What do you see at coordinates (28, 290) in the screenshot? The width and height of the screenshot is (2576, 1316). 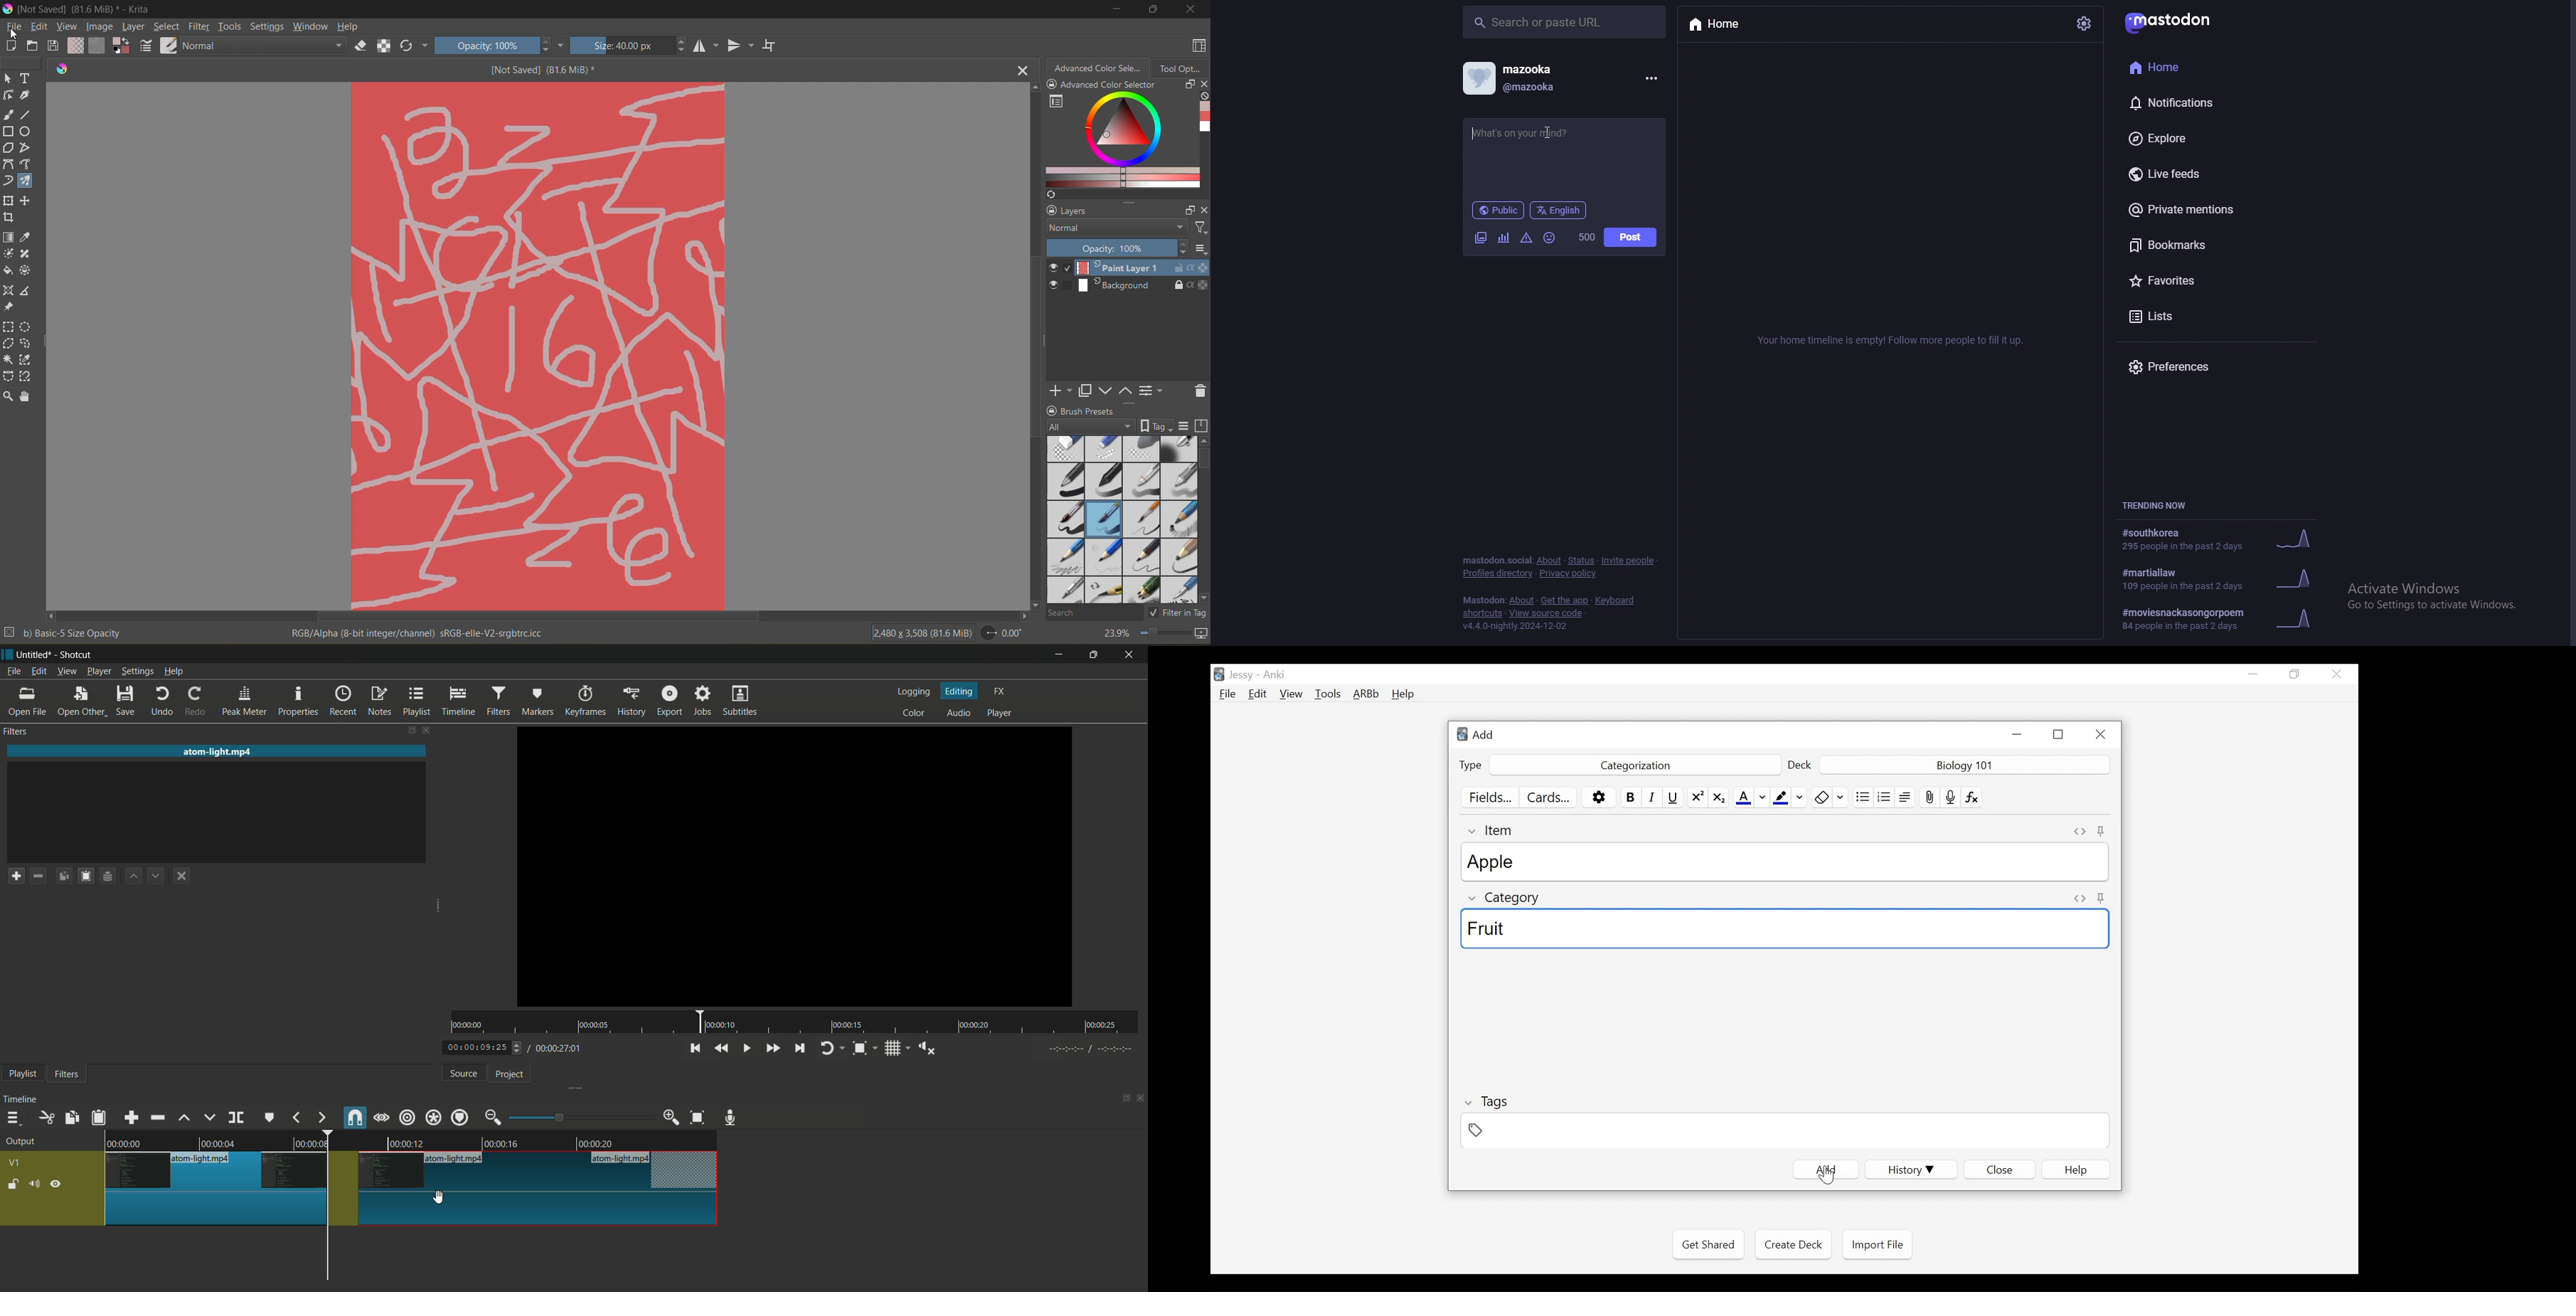 I see `tool` at bounding box center [28, 290].